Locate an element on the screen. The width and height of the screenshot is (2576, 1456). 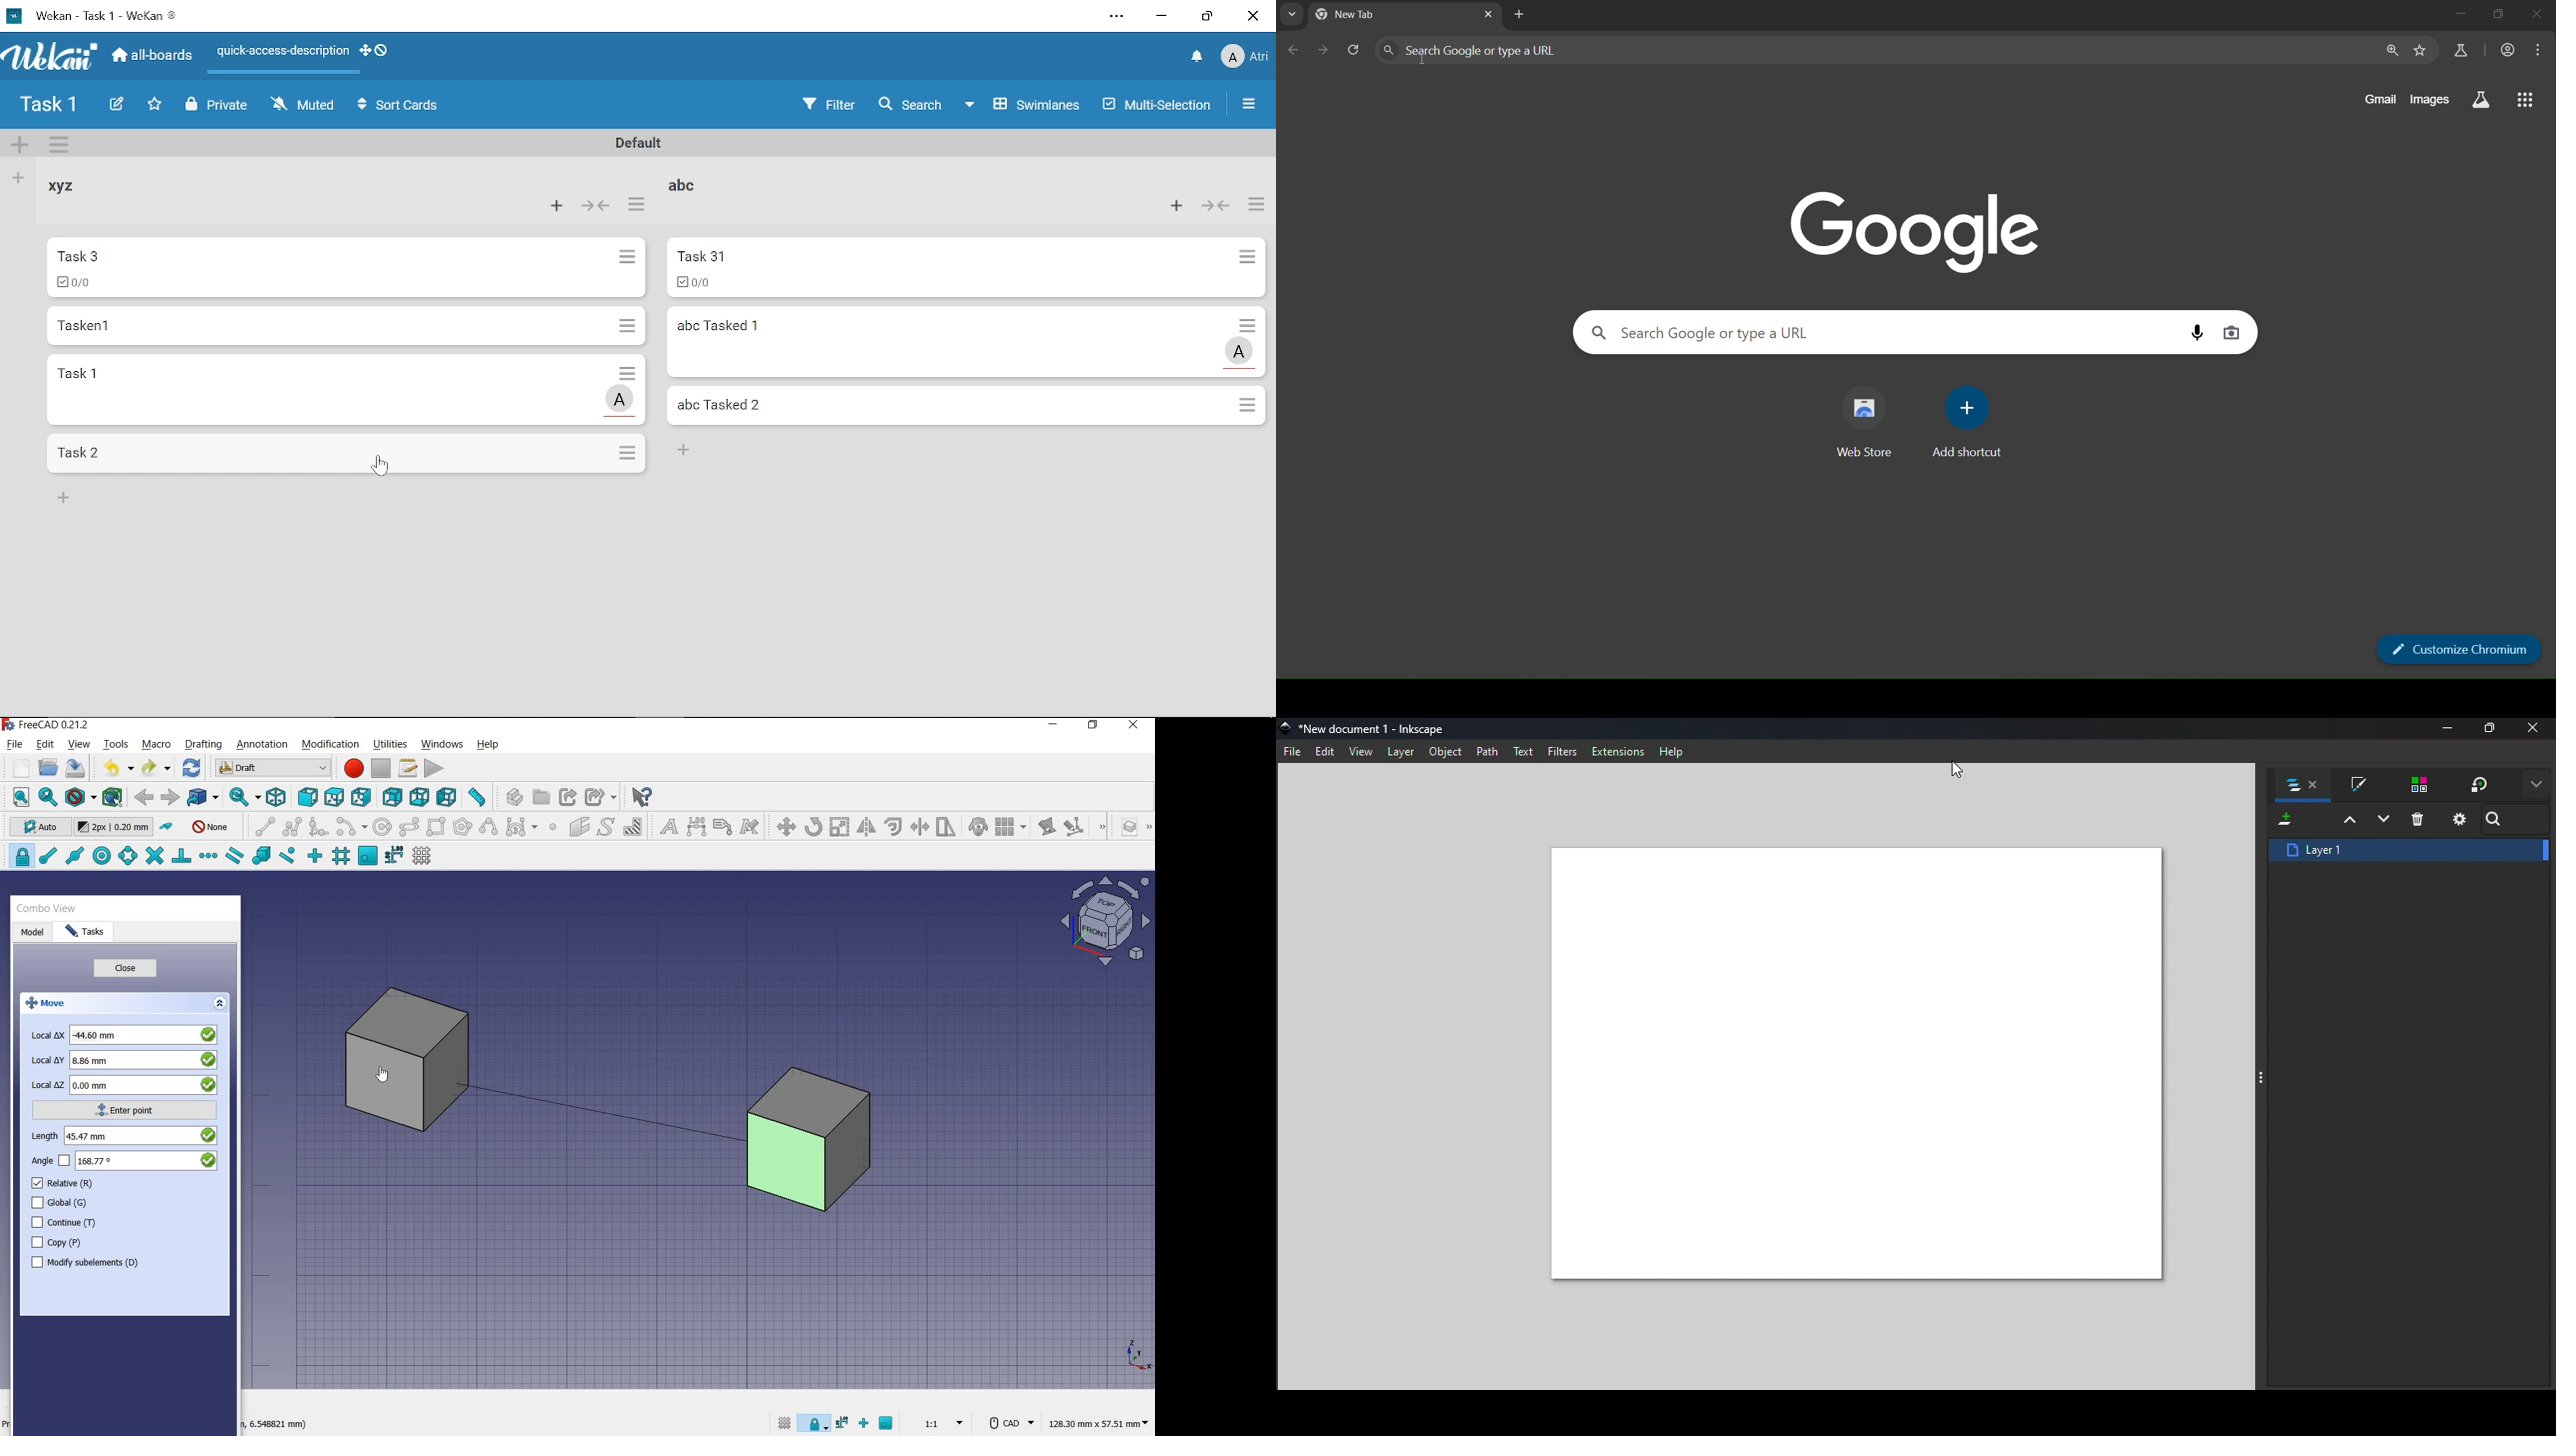
windows is located at coordinates (442, 744).